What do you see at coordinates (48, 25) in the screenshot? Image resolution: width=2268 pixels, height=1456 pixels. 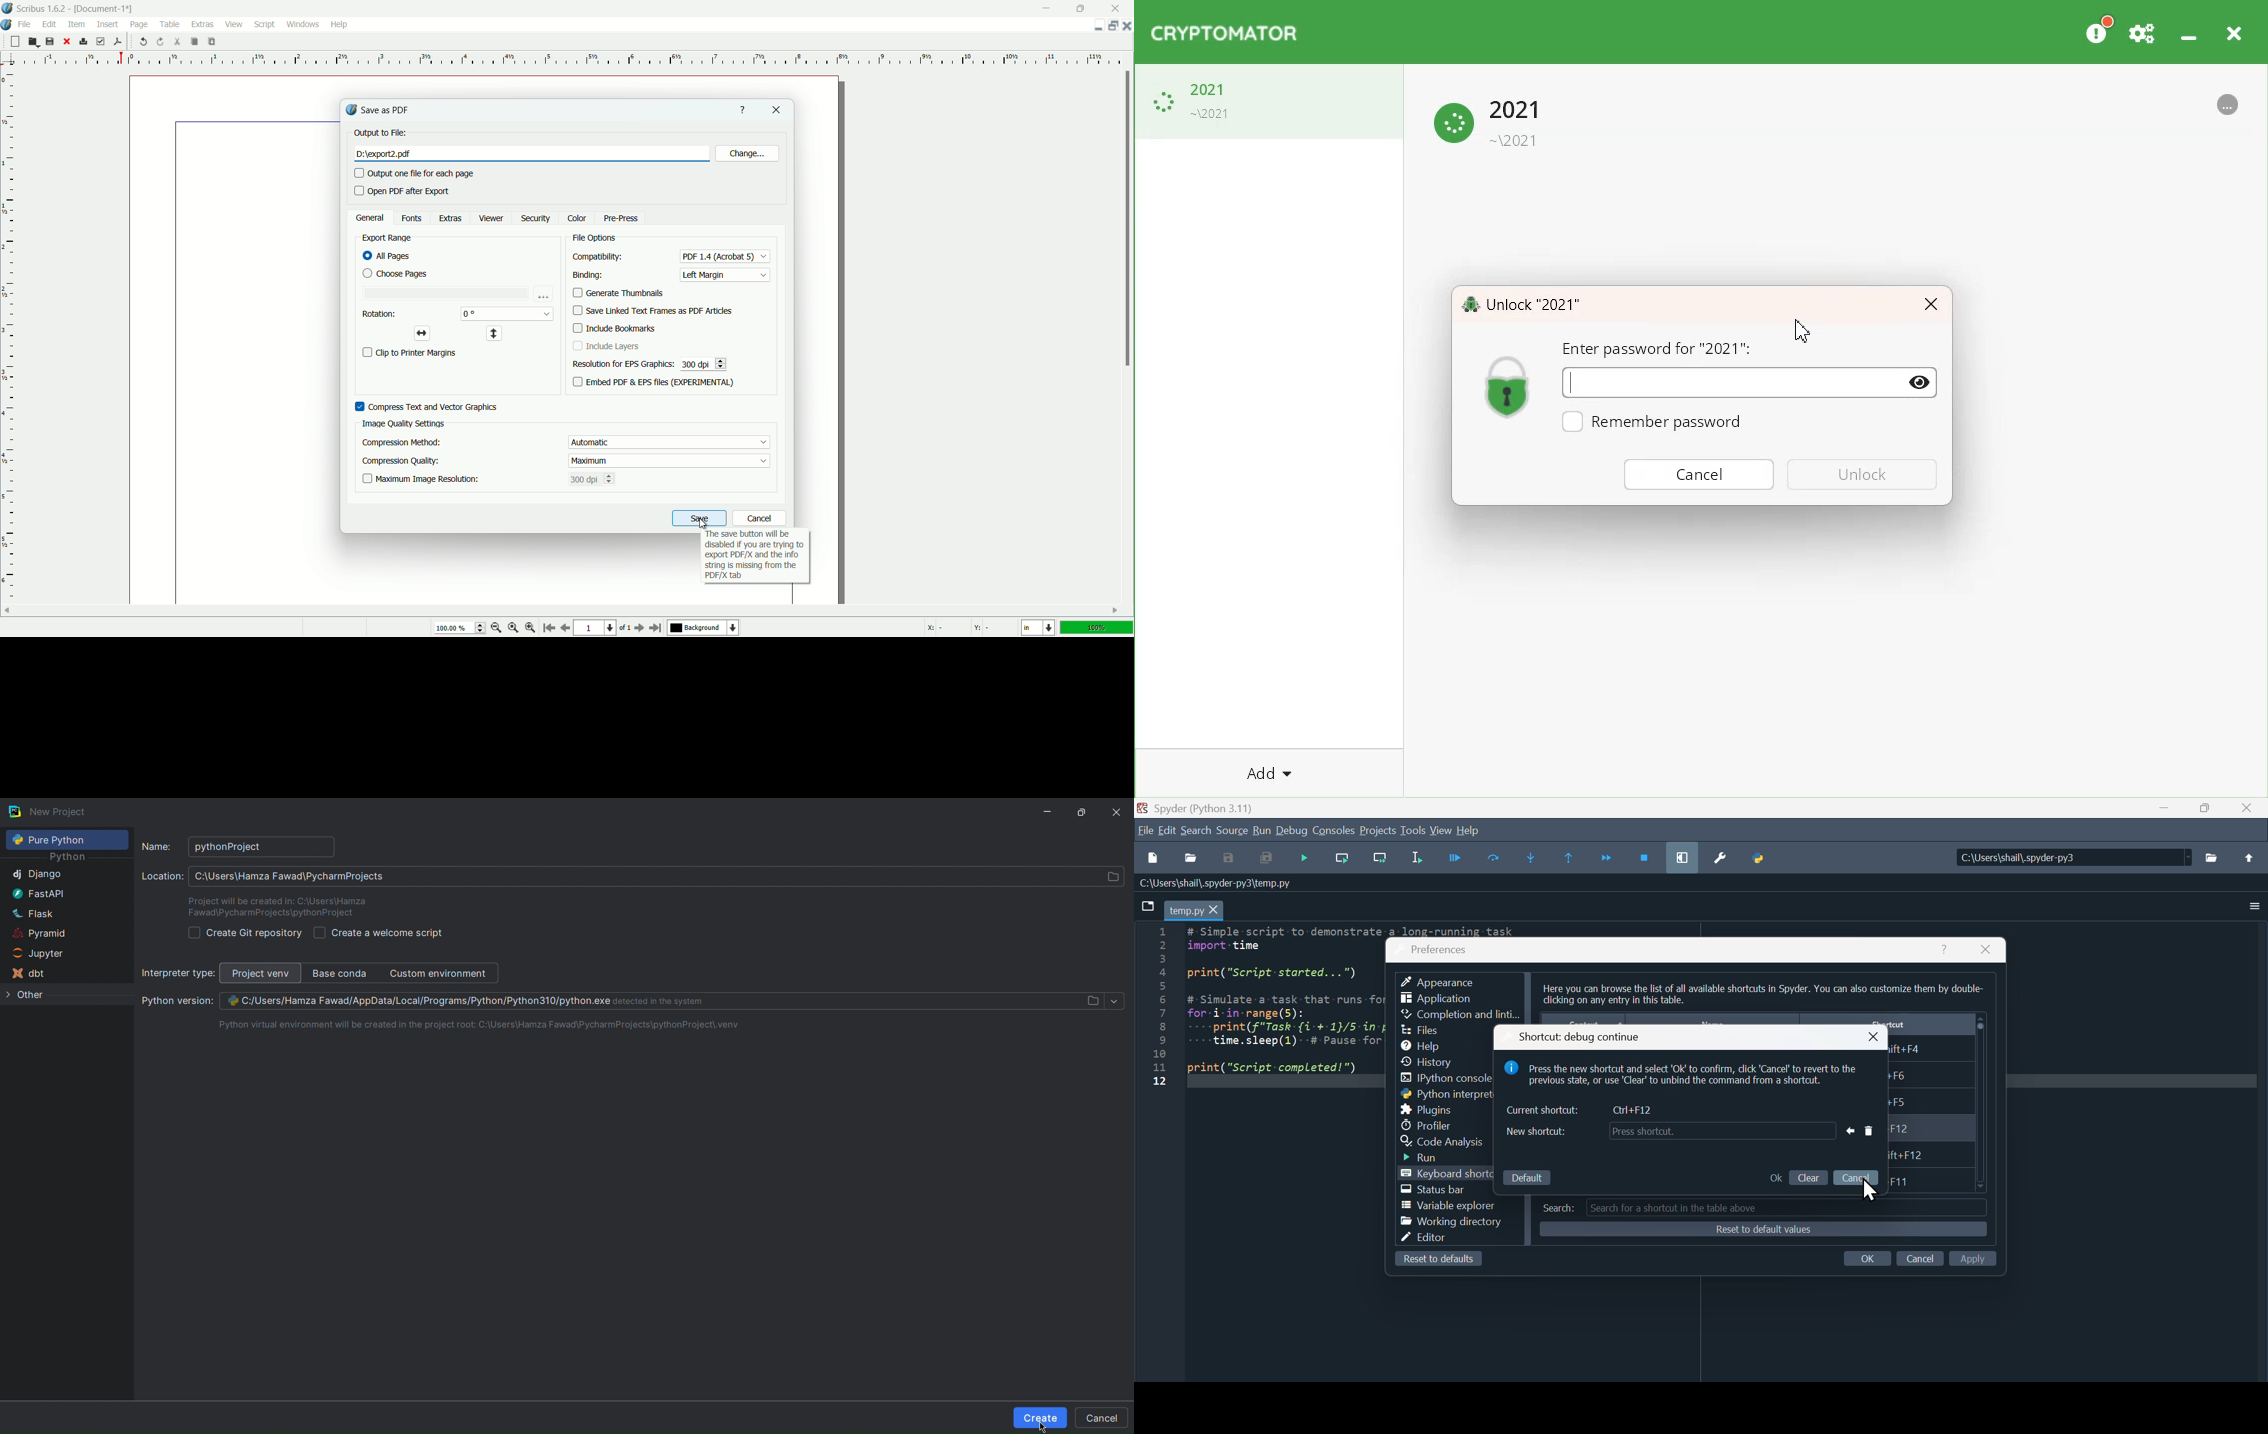 I see `edit menu` at bounding box center [48, 25].